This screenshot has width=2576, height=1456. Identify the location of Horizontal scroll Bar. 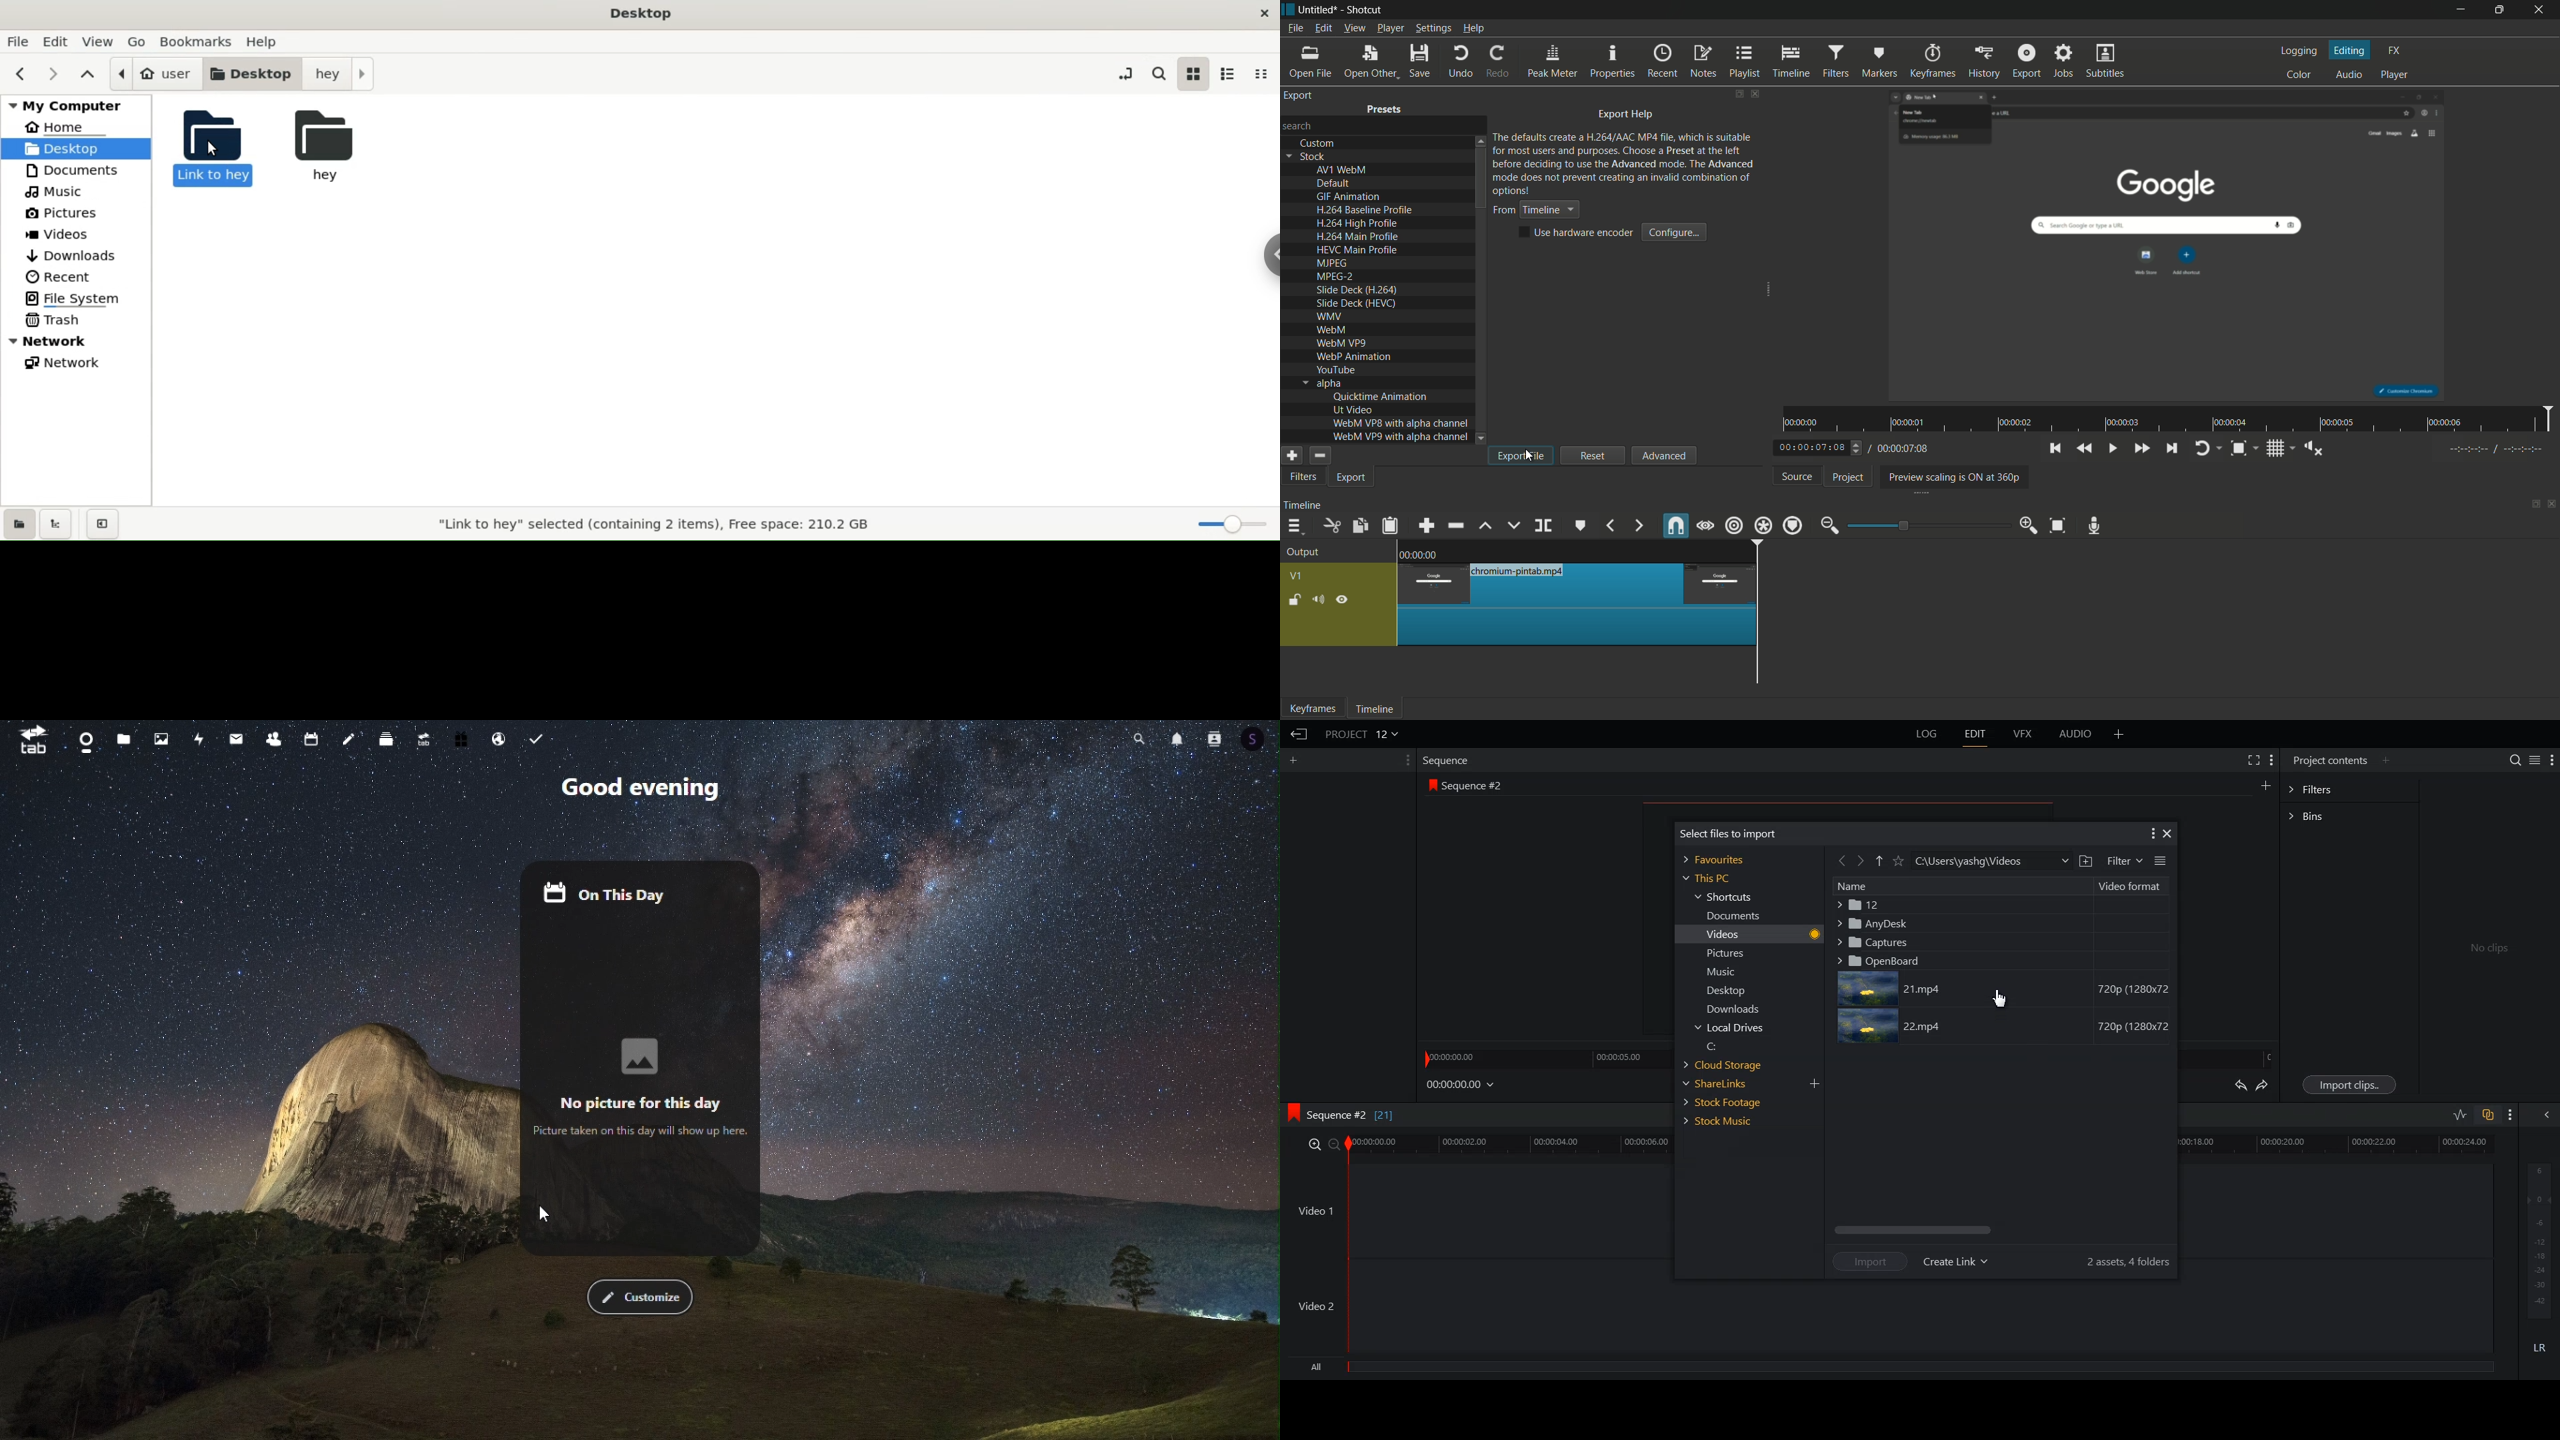
(2000, 1230).